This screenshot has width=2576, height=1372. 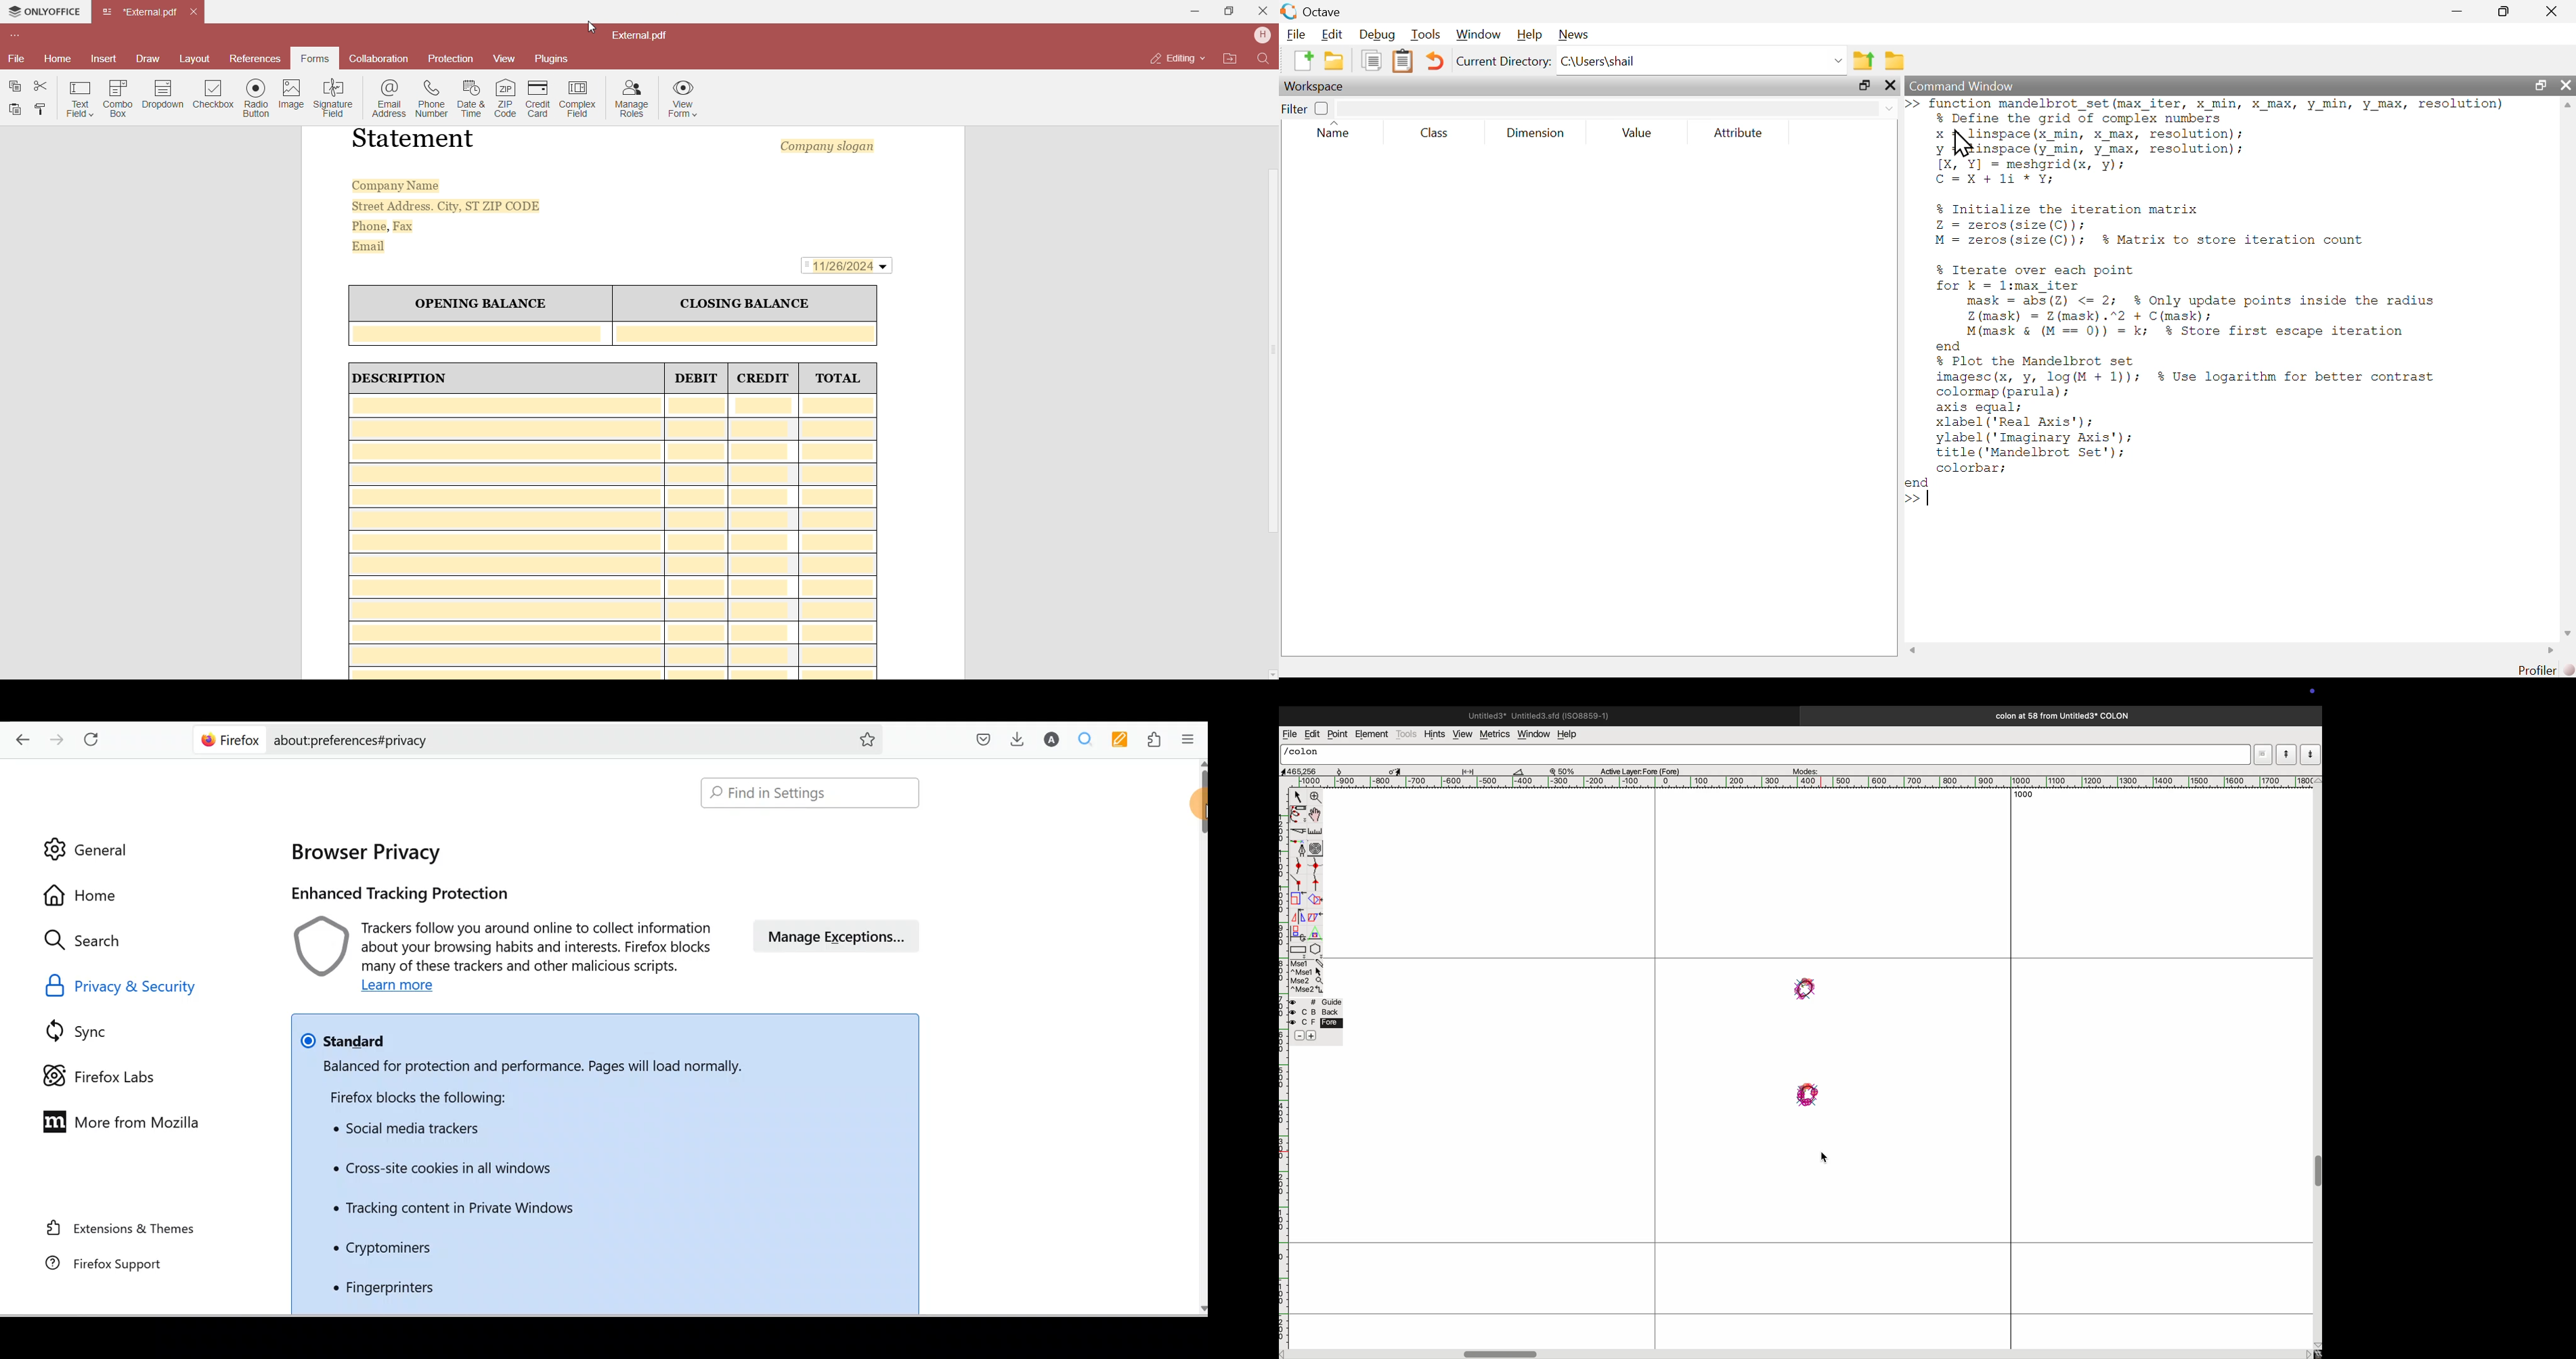 I want to click on Firefox blocks the following:, so click(x=430, y=1095).